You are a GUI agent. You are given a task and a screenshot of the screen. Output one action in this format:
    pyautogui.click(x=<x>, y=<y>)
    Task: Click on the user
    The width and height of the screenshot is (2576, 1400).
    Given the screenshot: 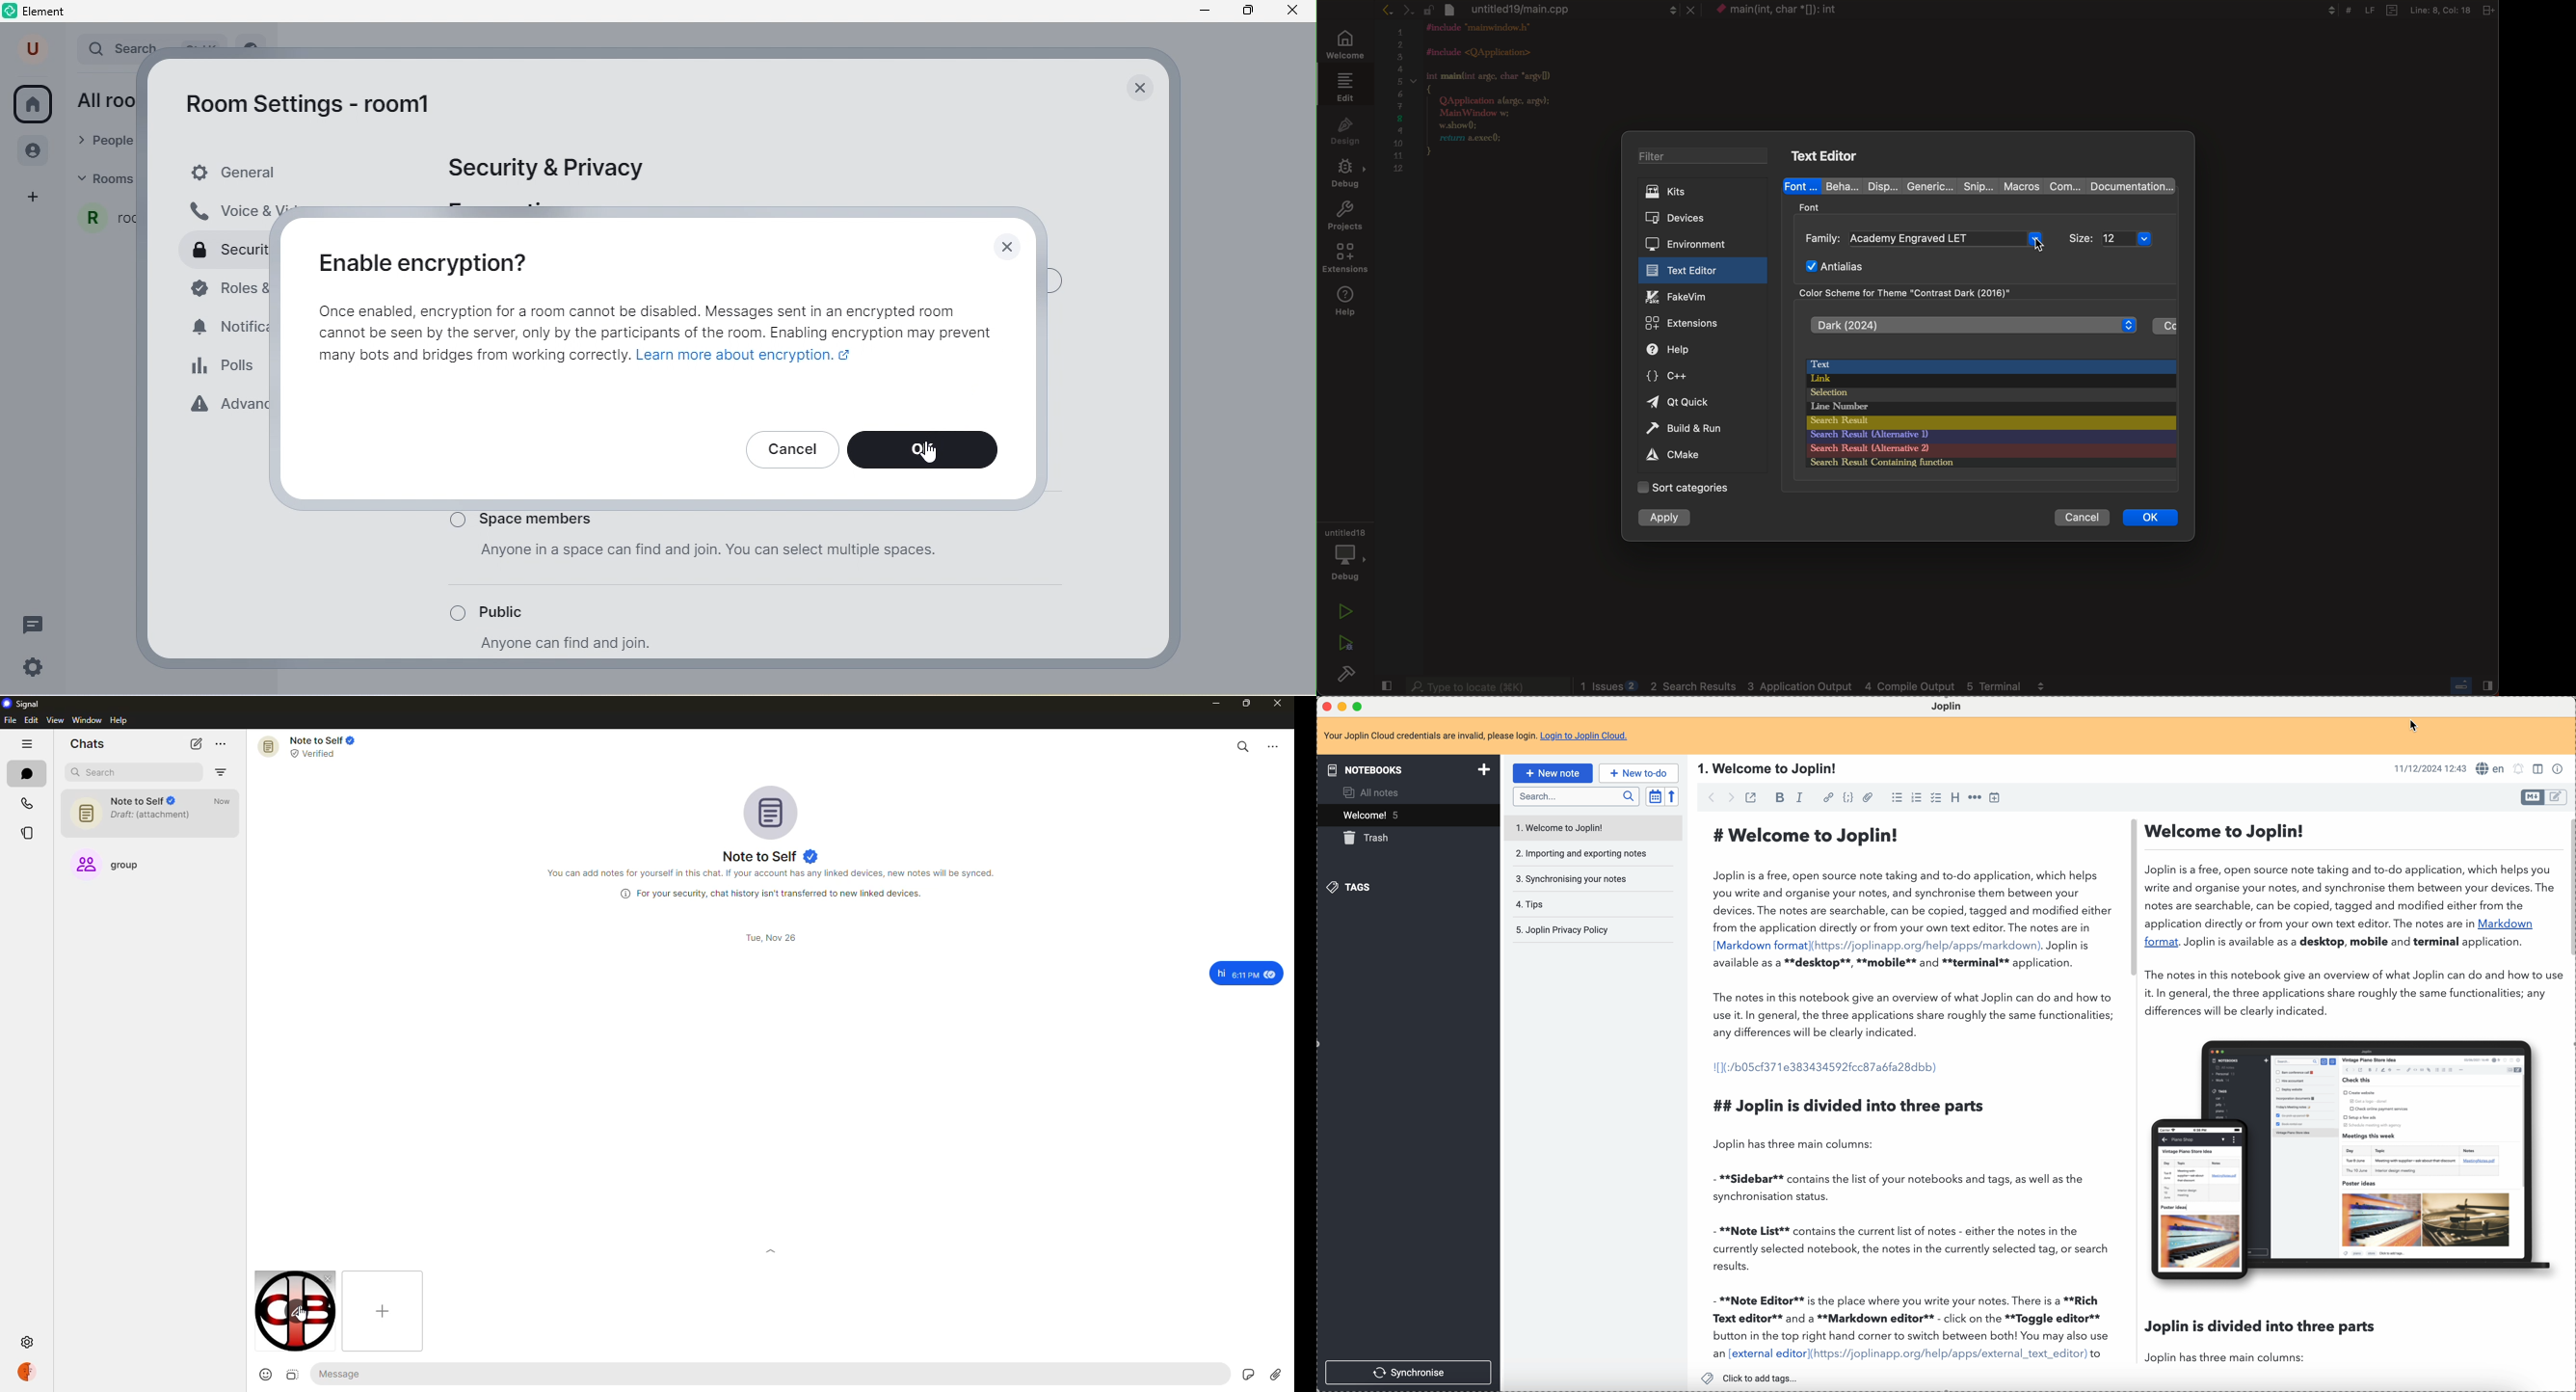 What is the action you would take?
    pyautogui.click(x=35, y=48)
    